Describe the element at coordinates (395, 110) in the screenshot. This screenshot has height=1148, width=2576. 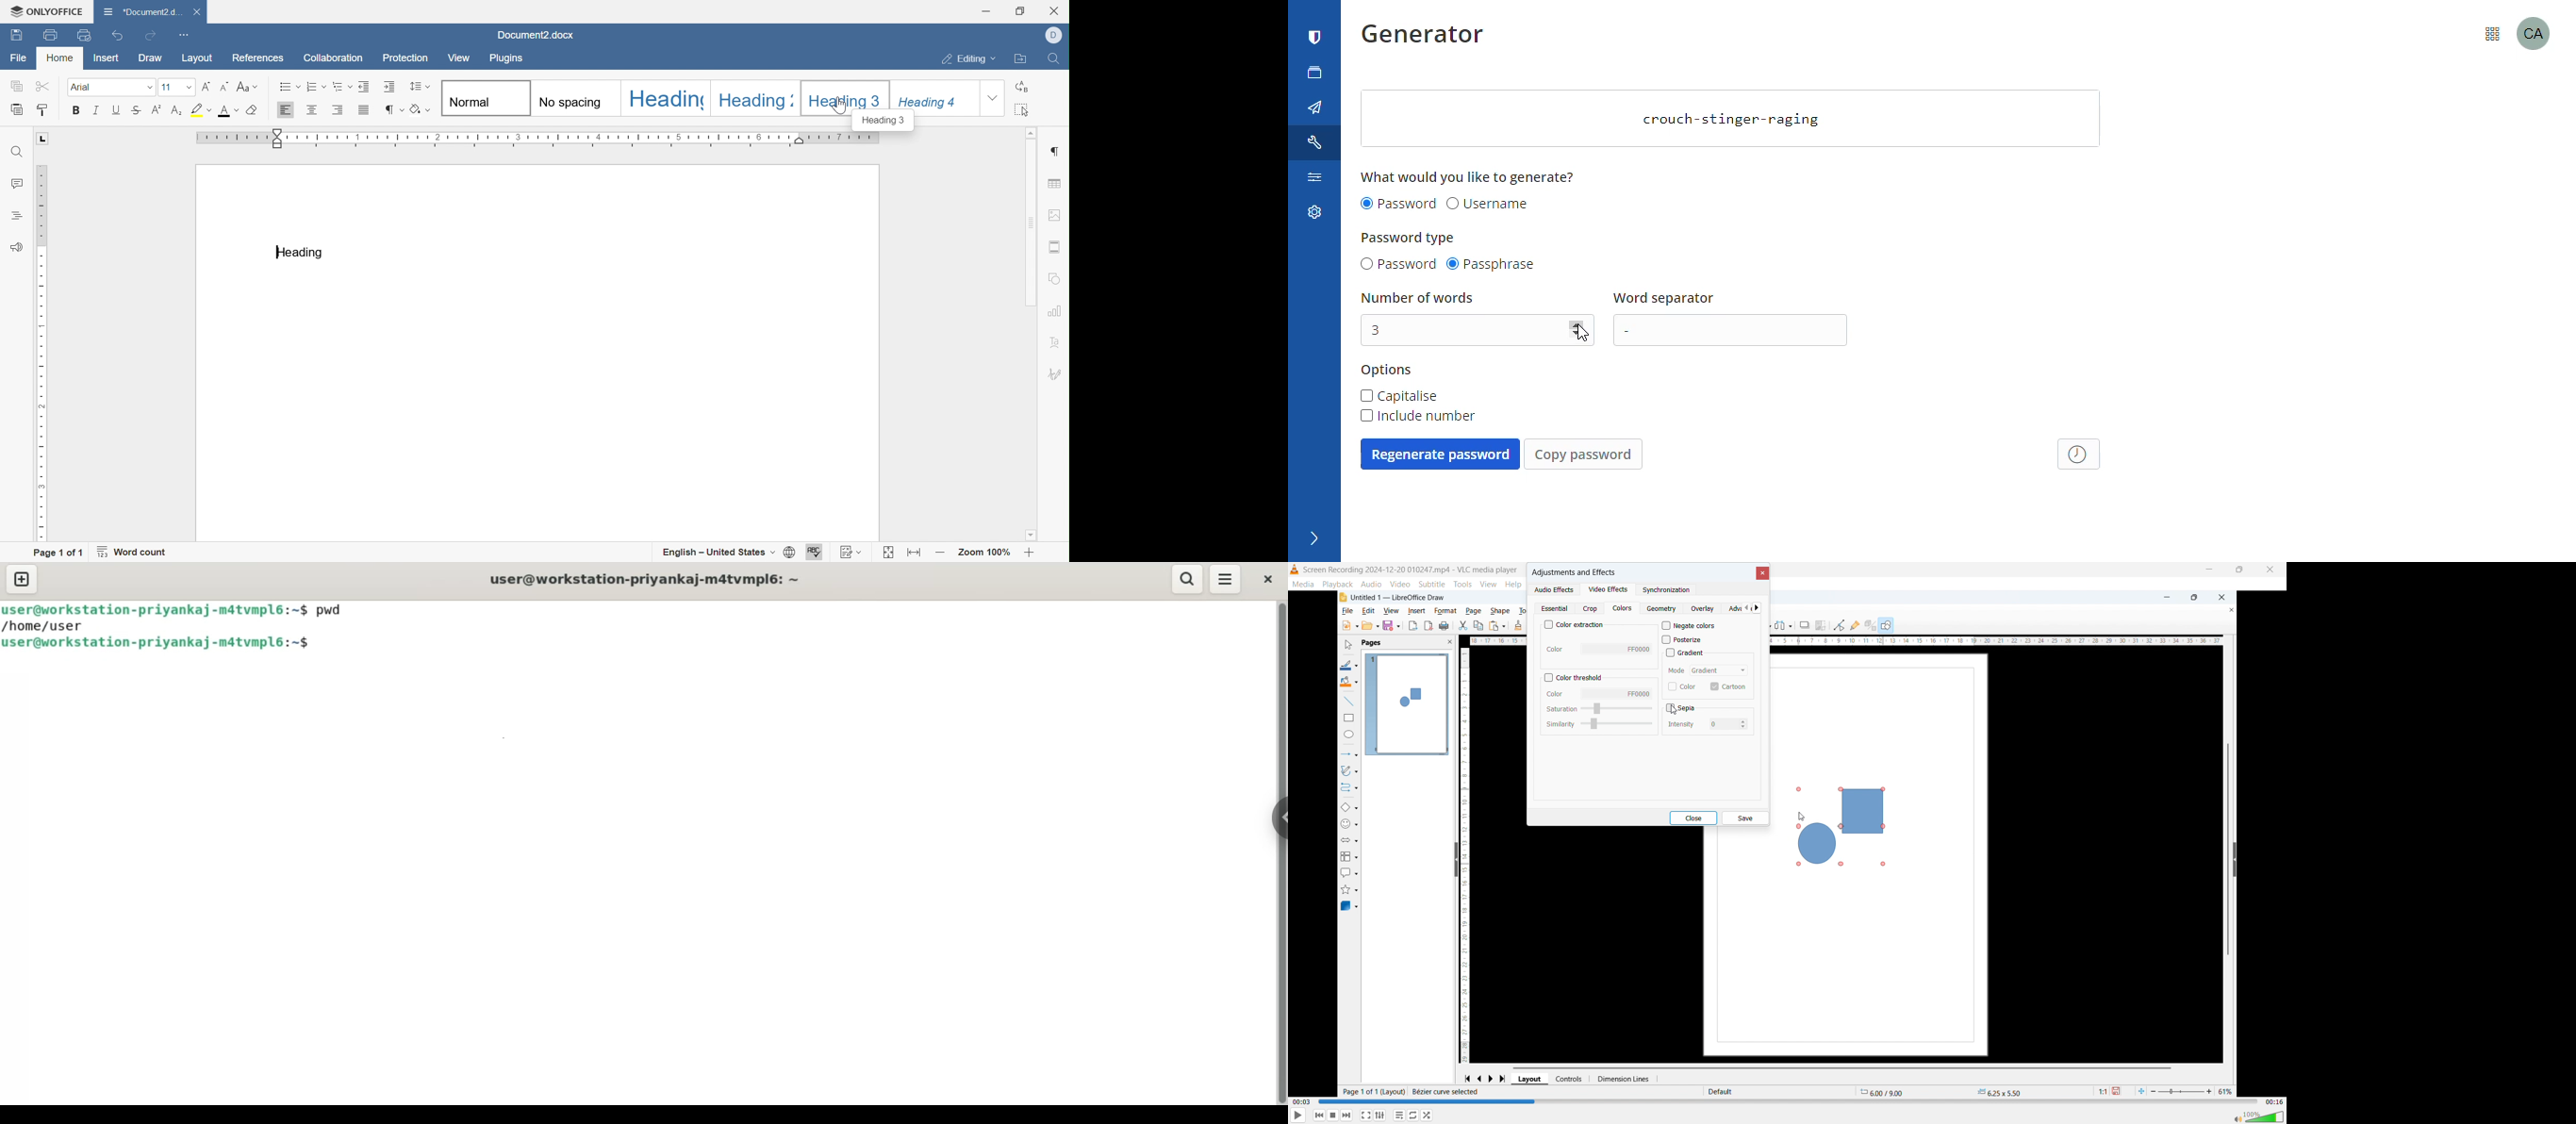
I see `Non printing characters` at that location.